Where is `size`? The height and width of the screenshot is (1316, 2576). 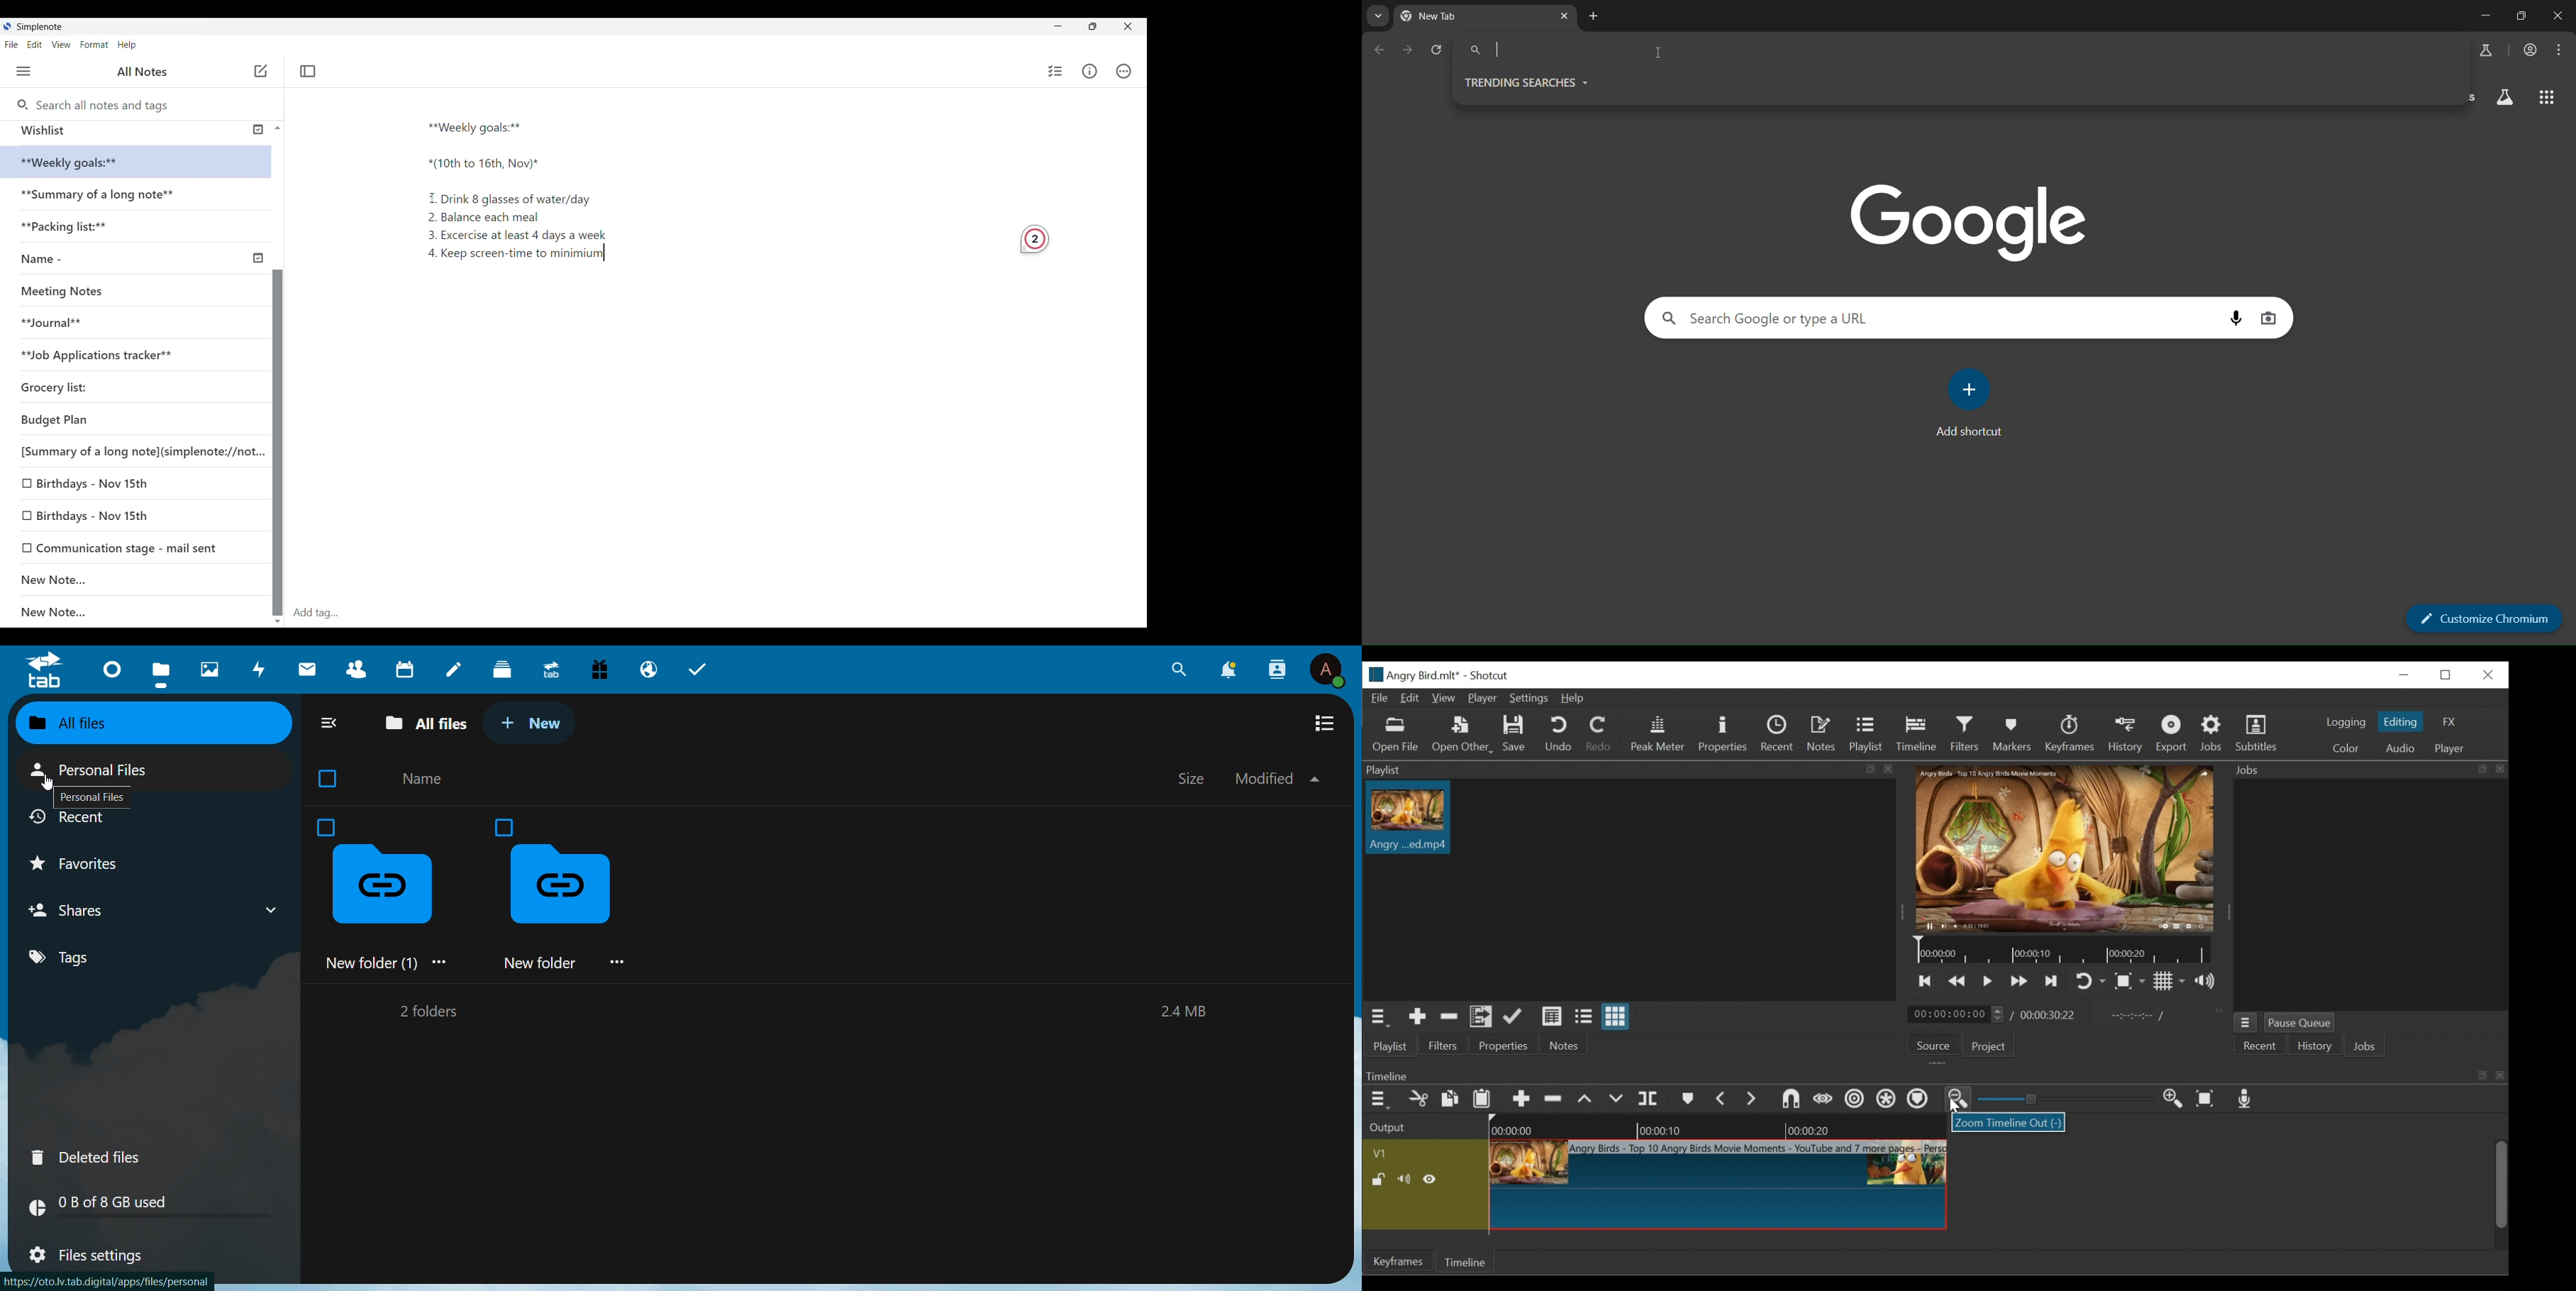
size is located at coordinates (1194, 777).